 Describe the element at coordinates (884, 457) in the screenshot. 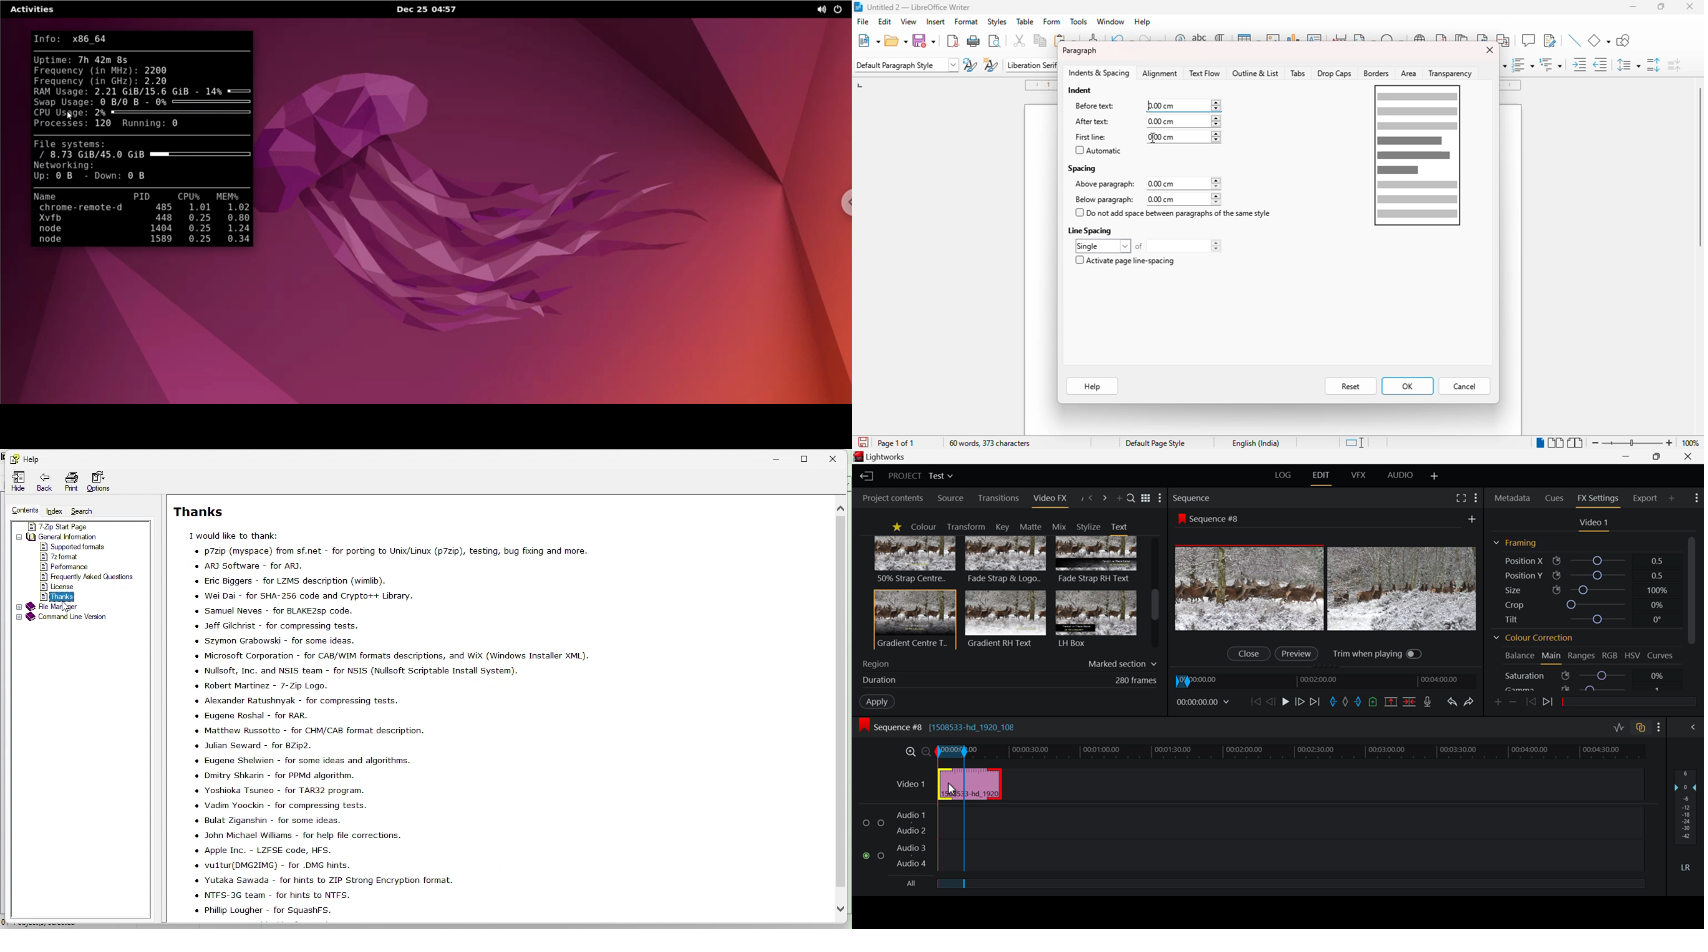

I see `Lightworks` at that location.